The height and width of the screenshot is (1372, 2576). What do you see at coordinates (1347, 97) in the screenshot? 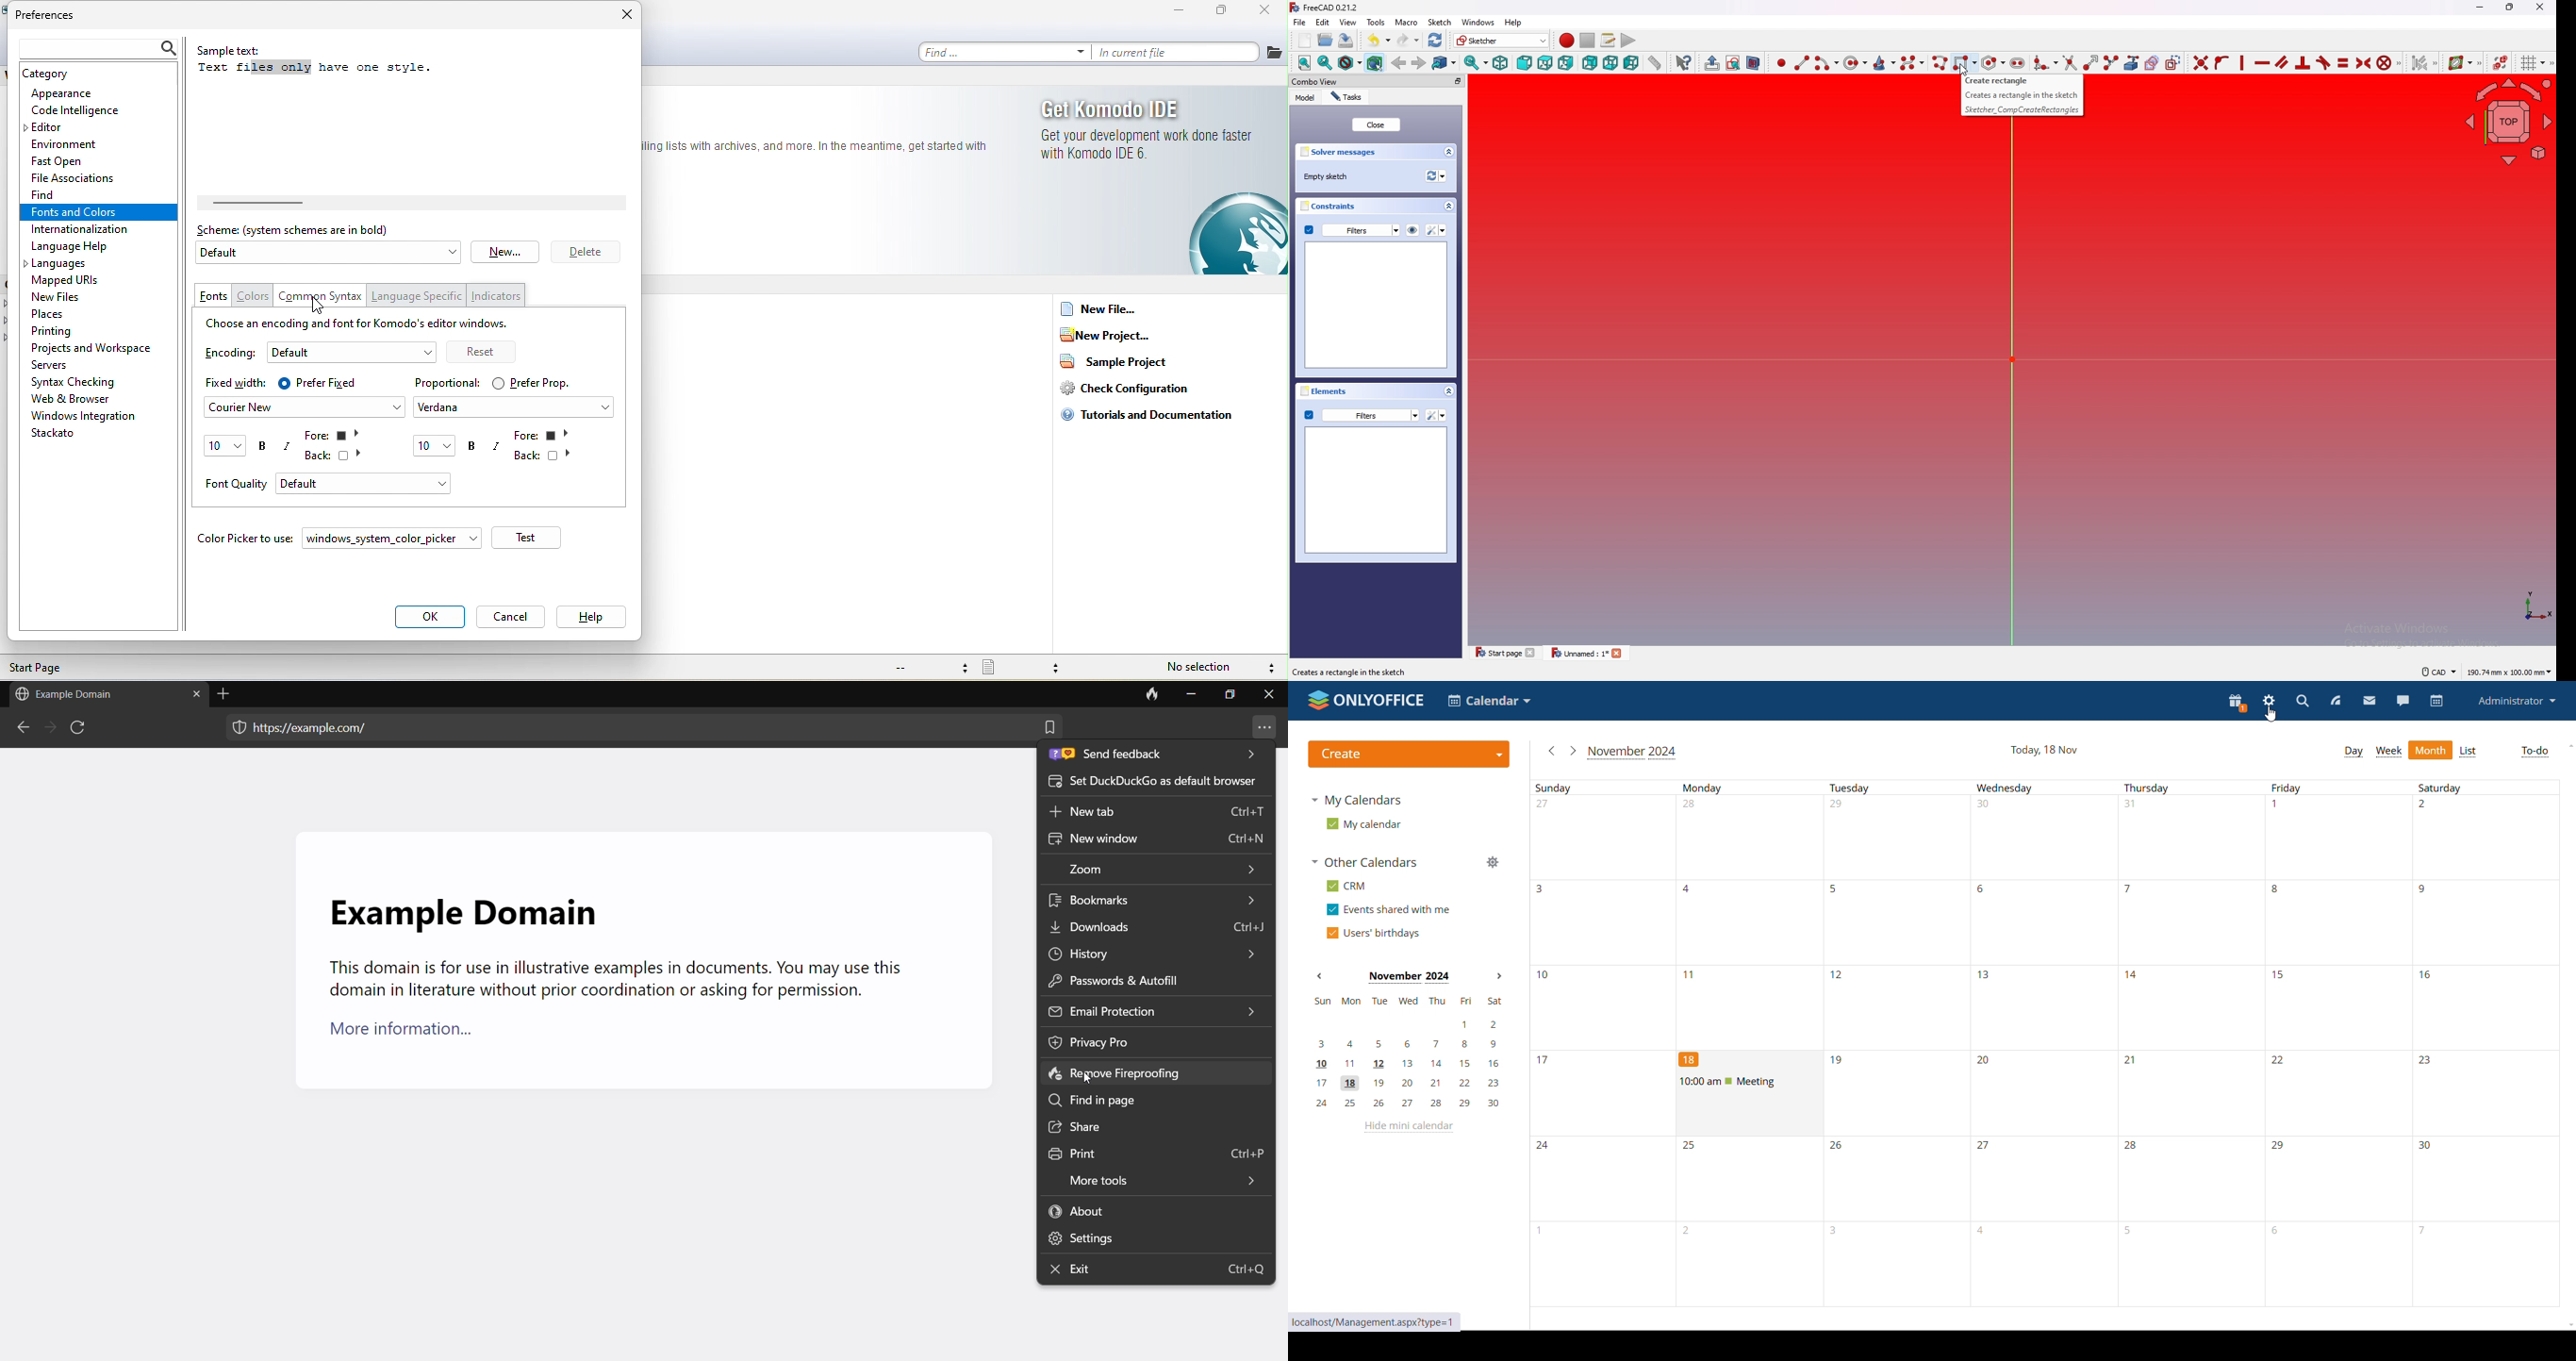
I see `tasks` at bounding box center [1347, 97].